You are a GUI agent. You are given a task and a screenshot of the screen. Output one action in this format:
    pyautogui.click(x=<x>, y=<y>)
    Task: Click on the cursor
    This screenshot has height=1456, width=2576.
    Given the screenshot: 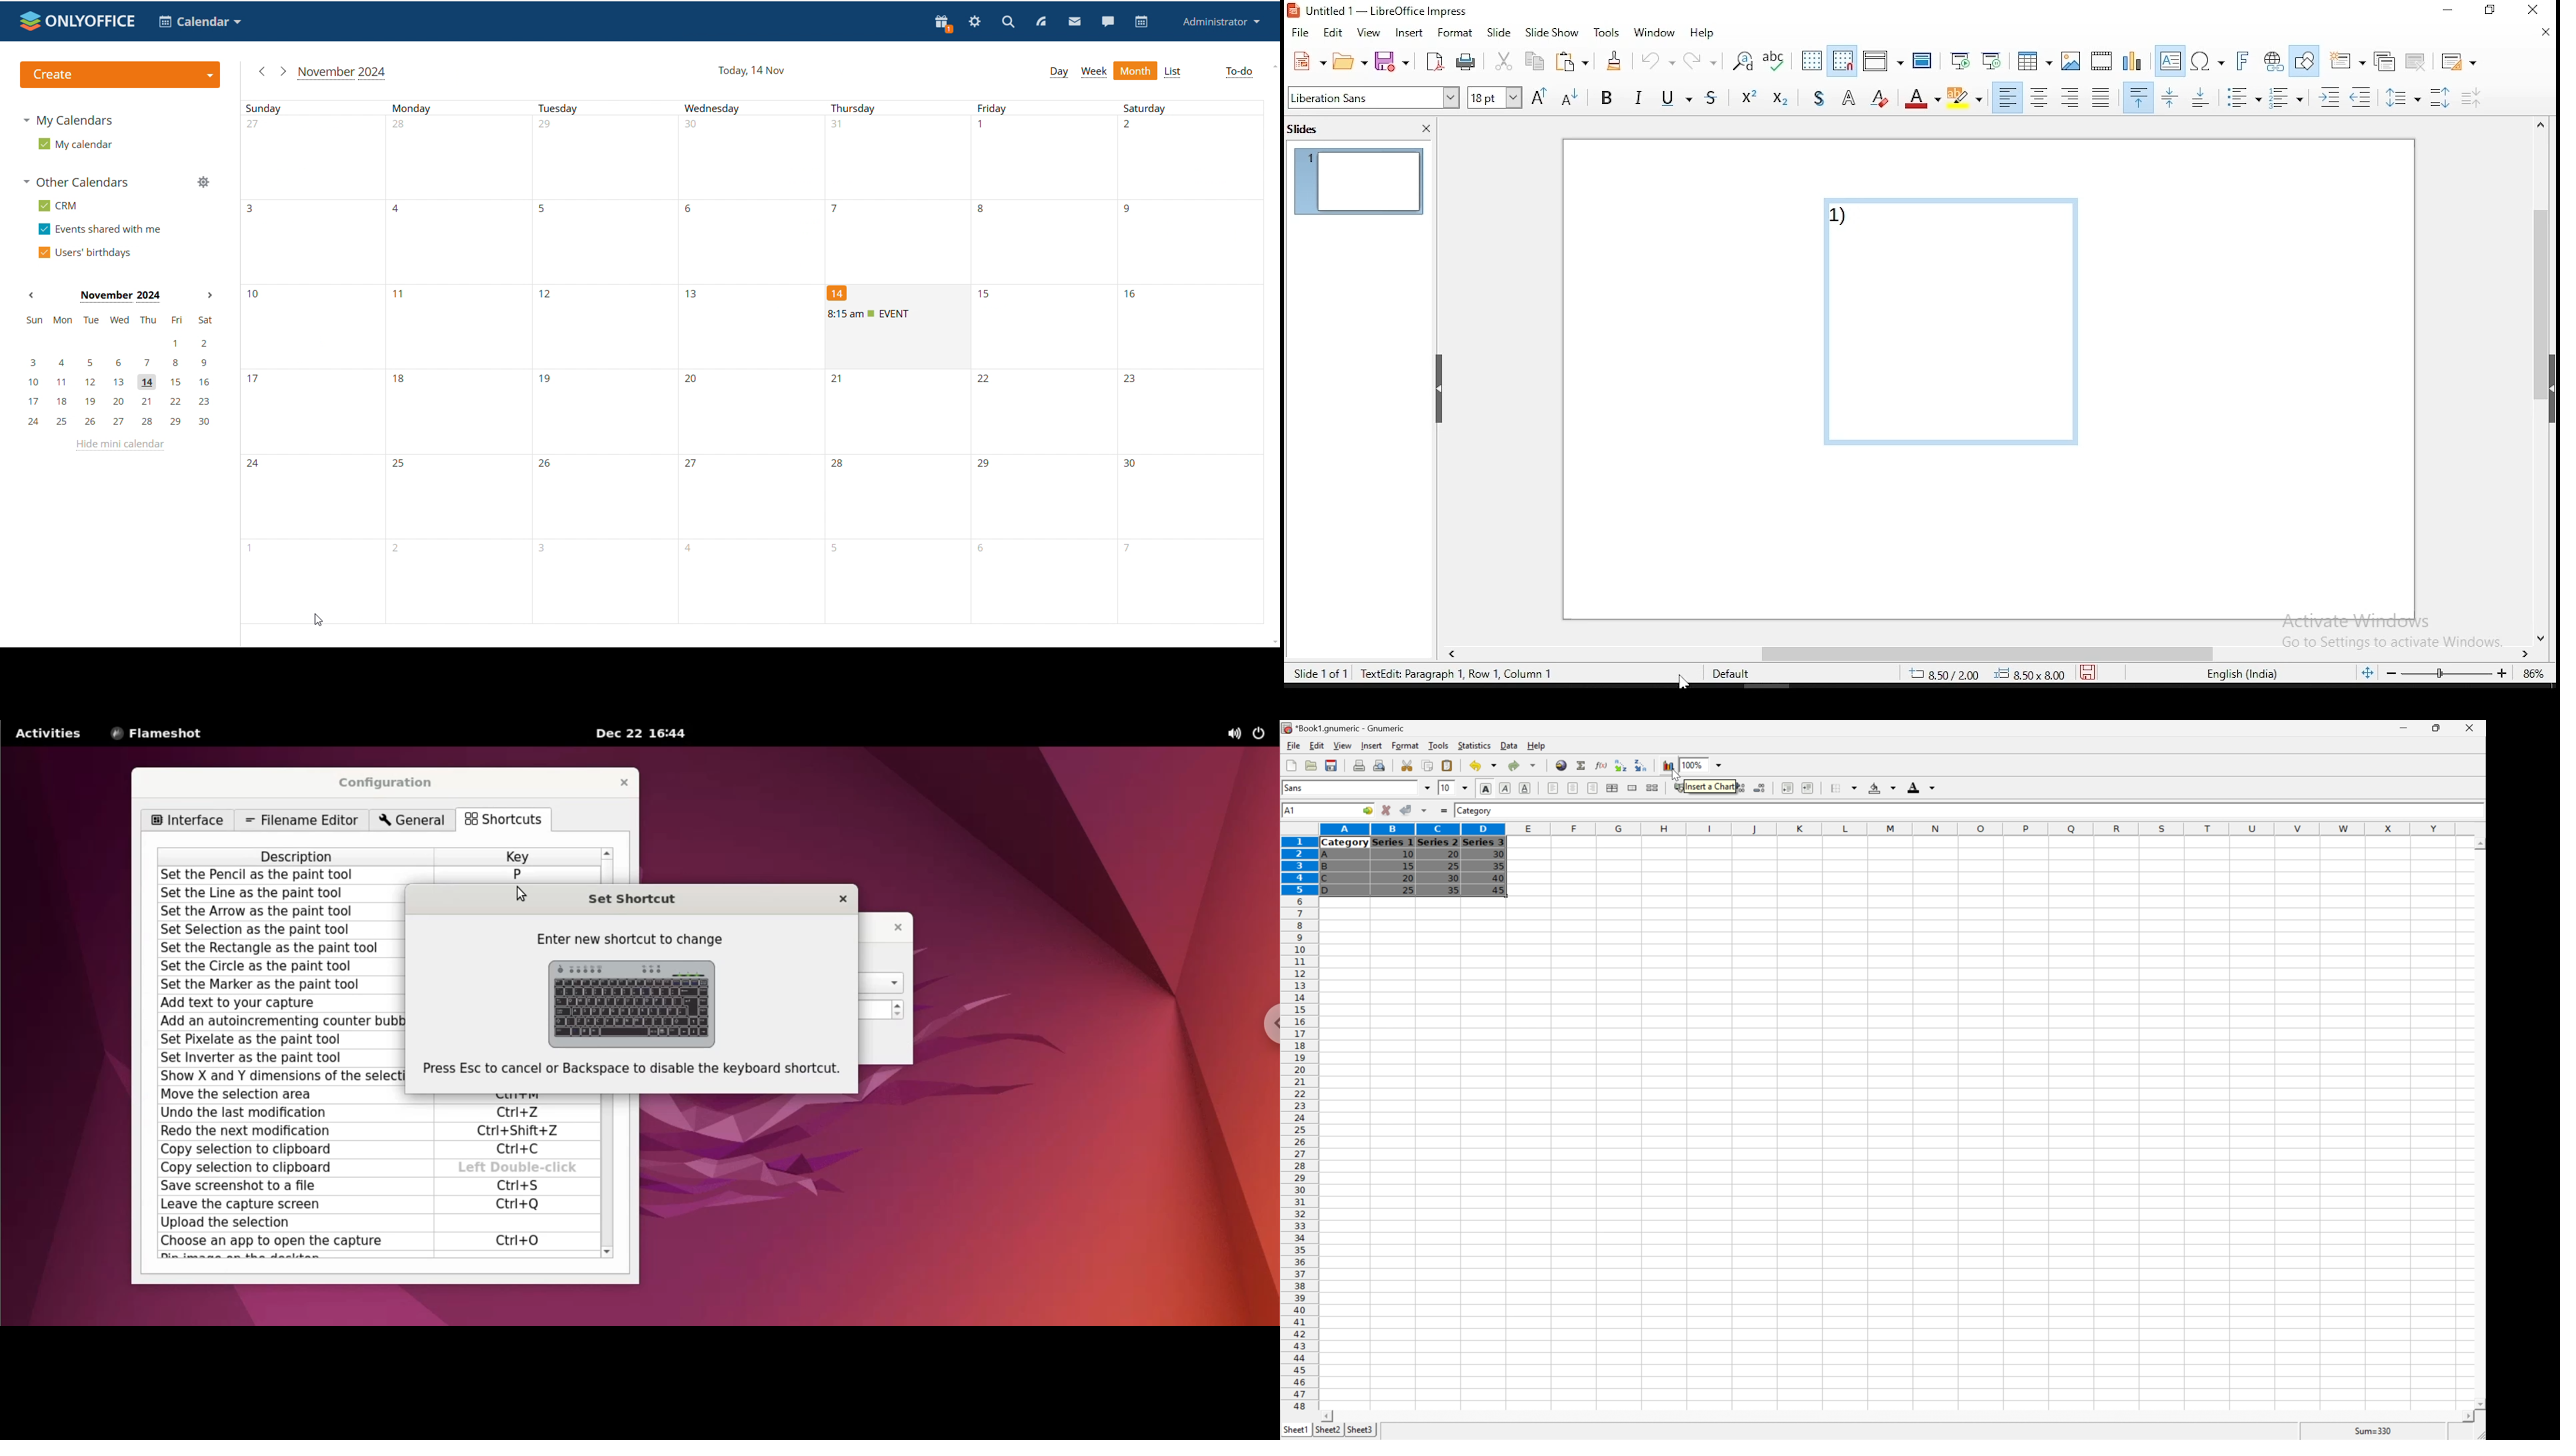 What is the action you would take?
    pyautogui.click(x=316, y=621)
    